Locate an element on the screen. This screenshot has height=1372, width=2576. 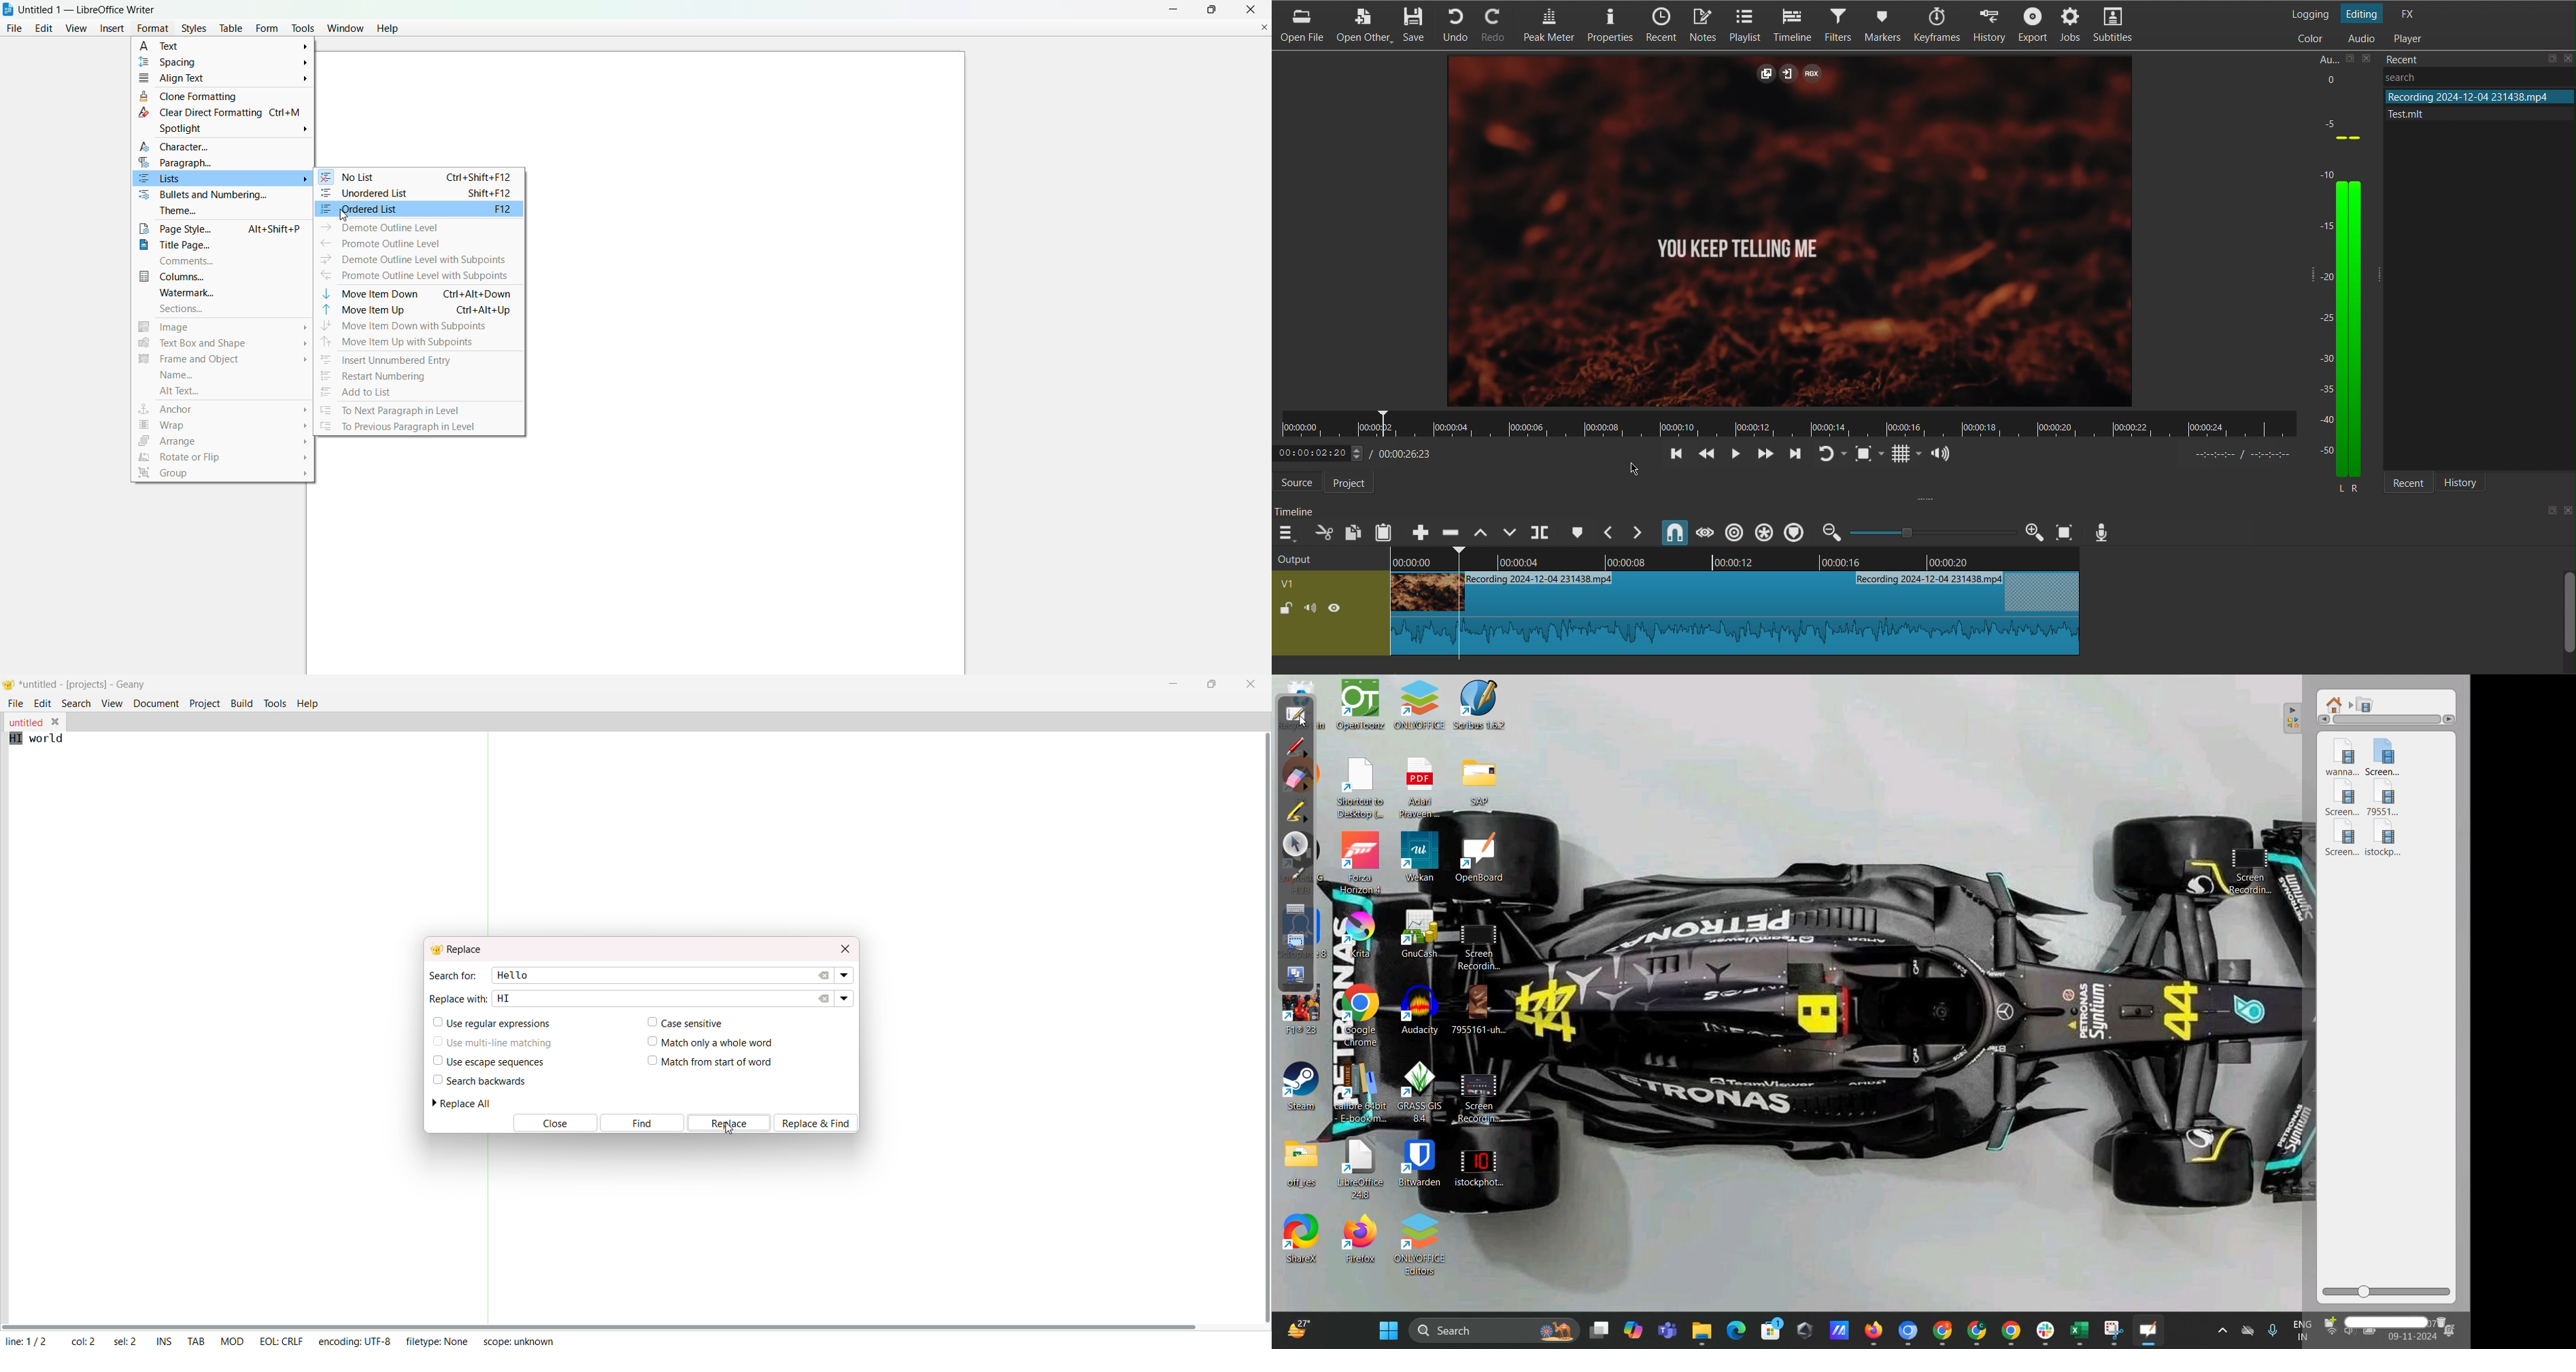
align text is located at coordinates (221, 80).